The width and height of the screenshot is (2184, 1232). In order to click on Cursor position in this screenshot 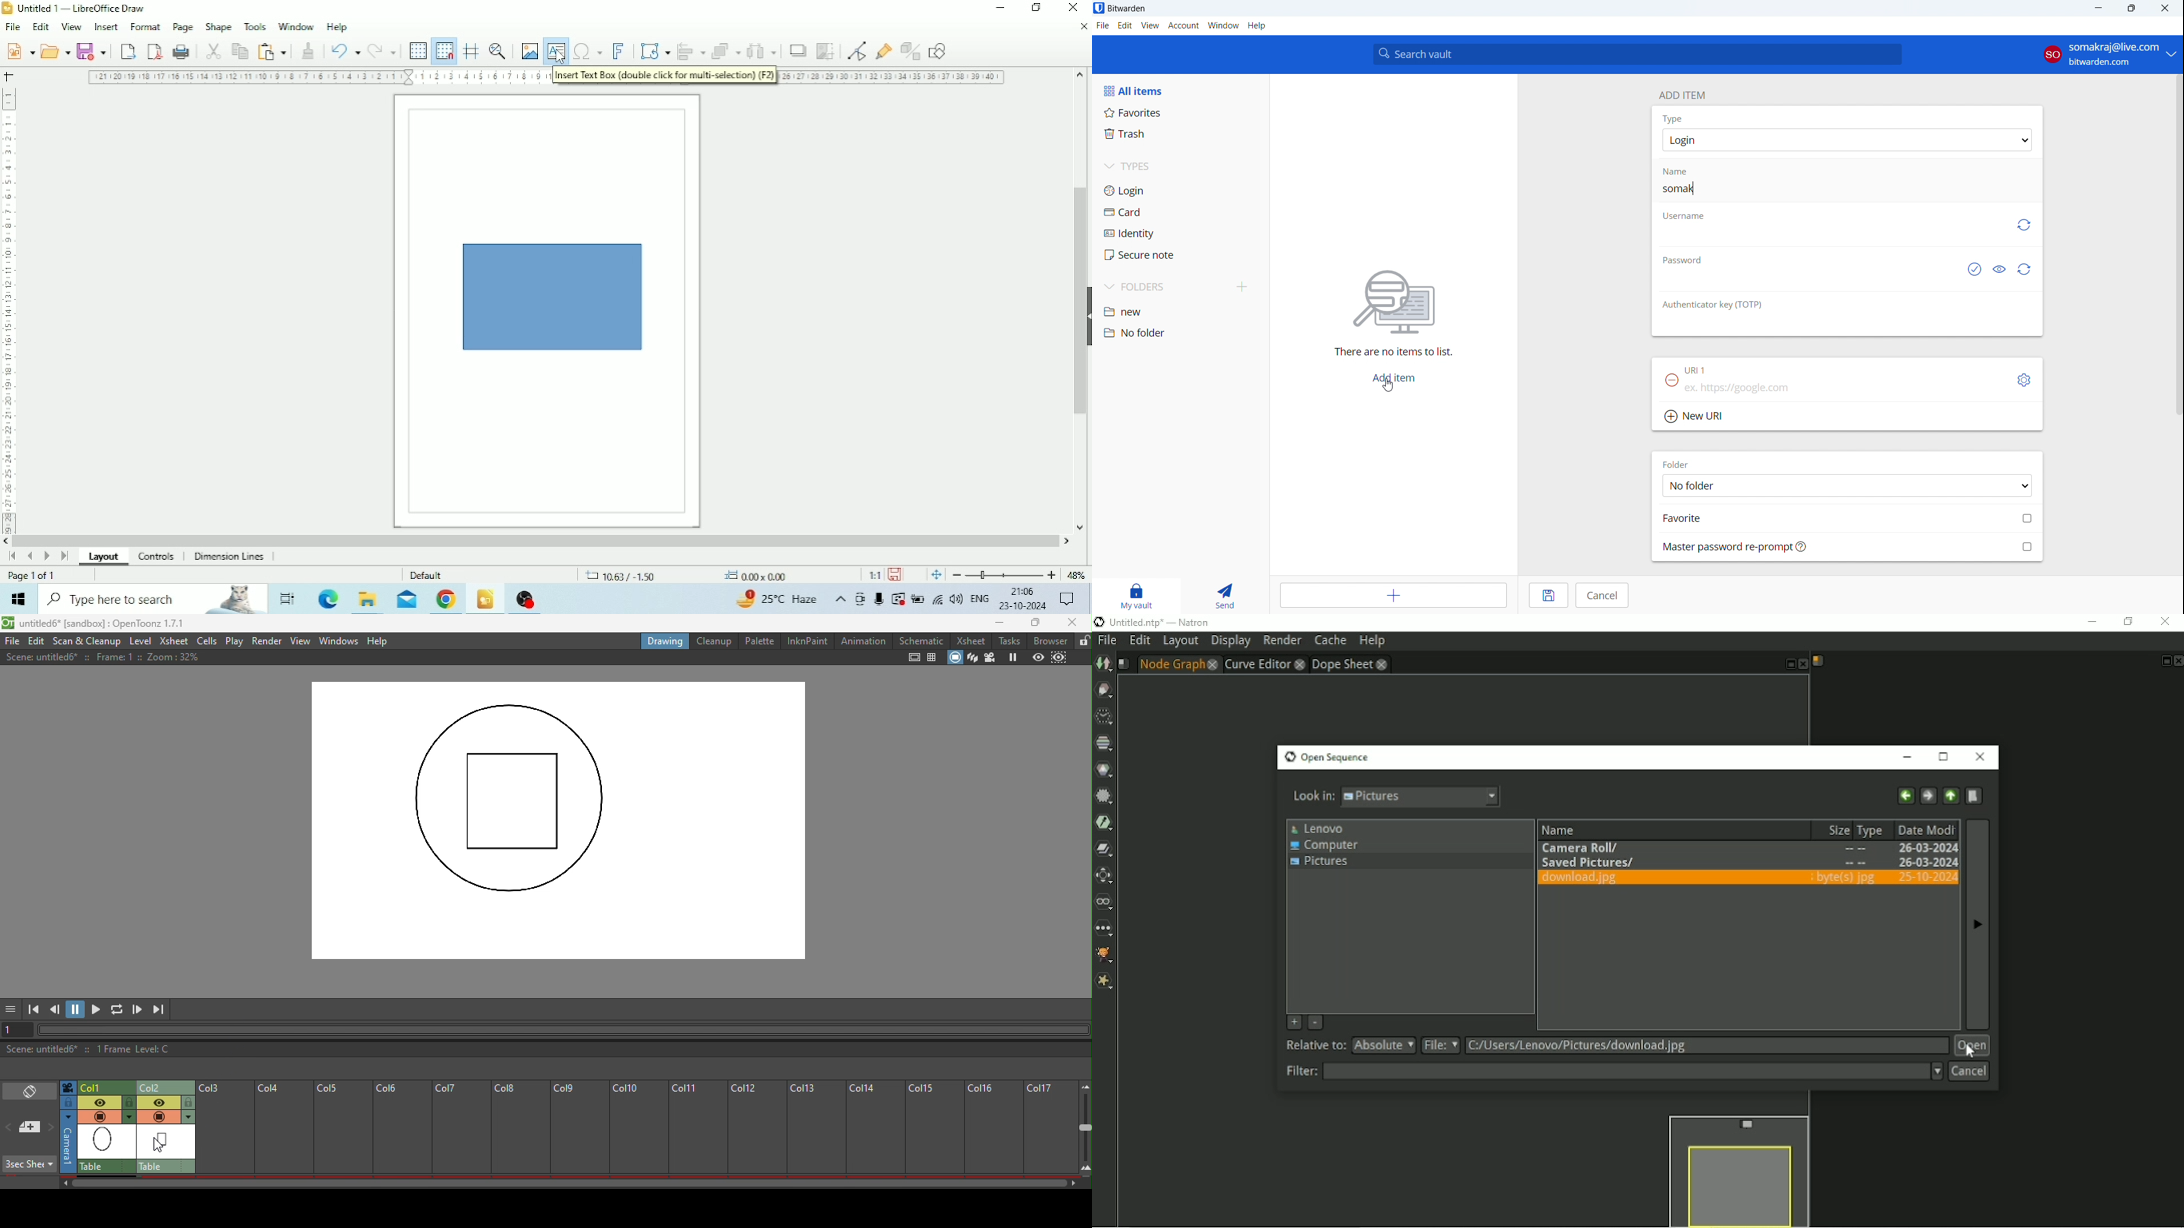, I will do `click(687, 575)`.